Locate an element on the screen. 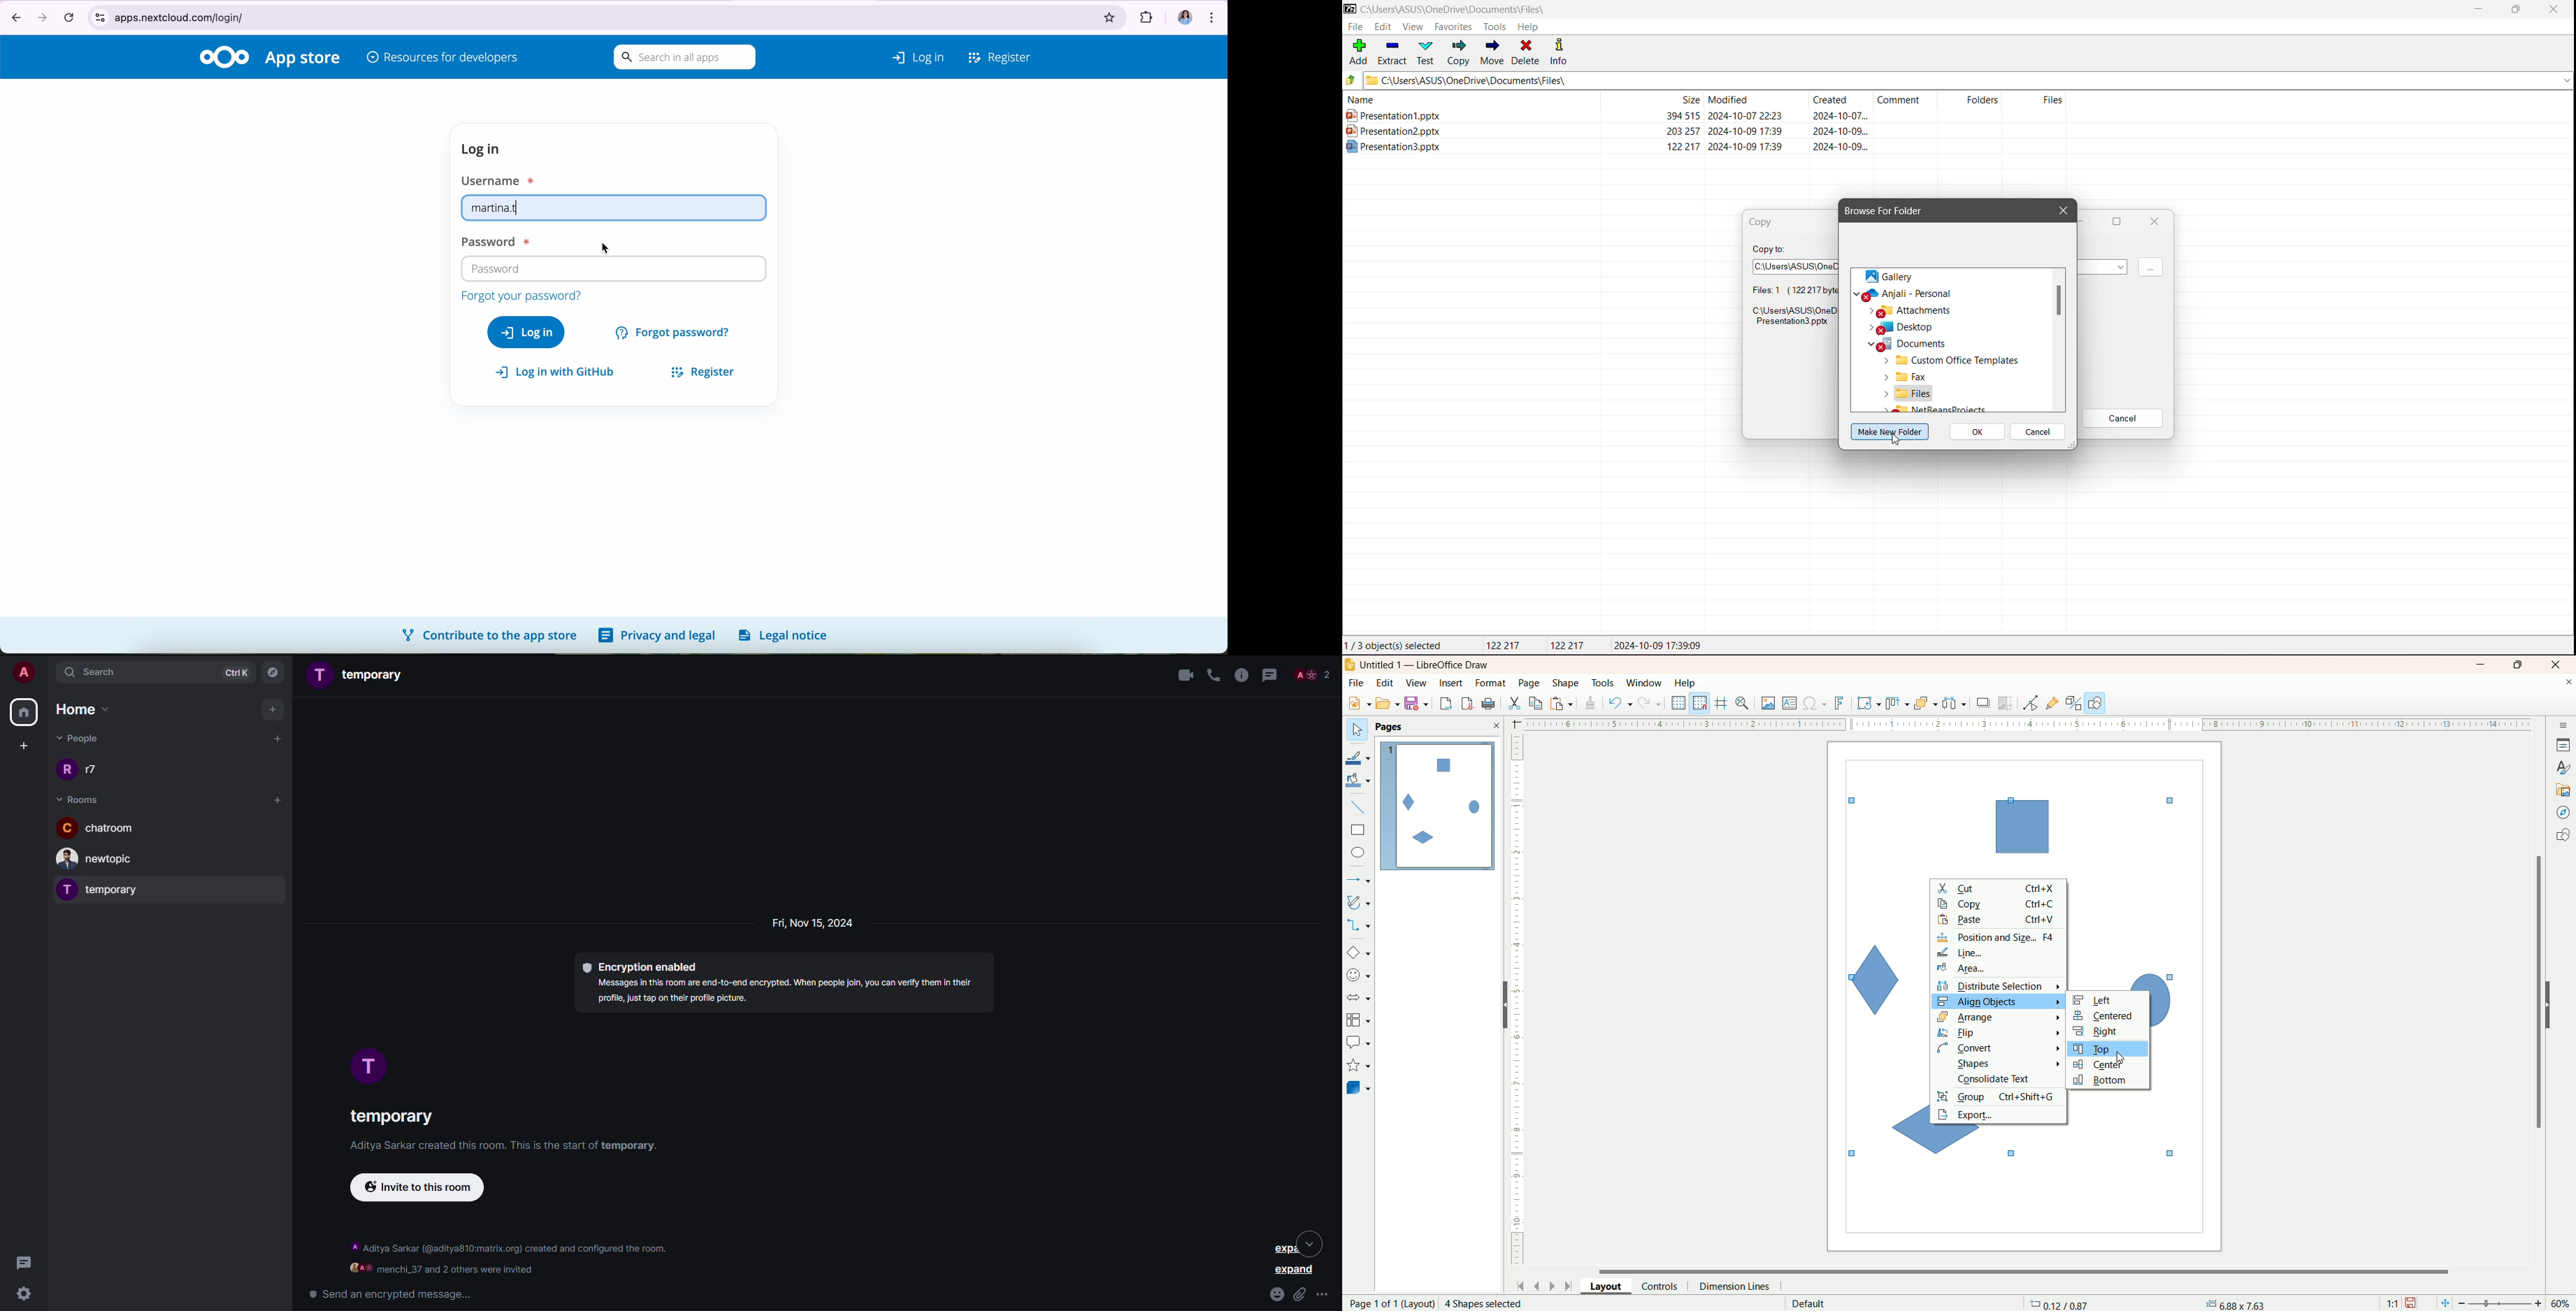 The width and height of the screenshot is (2576, 1316). expand is located at coordinates (1290, 1245).